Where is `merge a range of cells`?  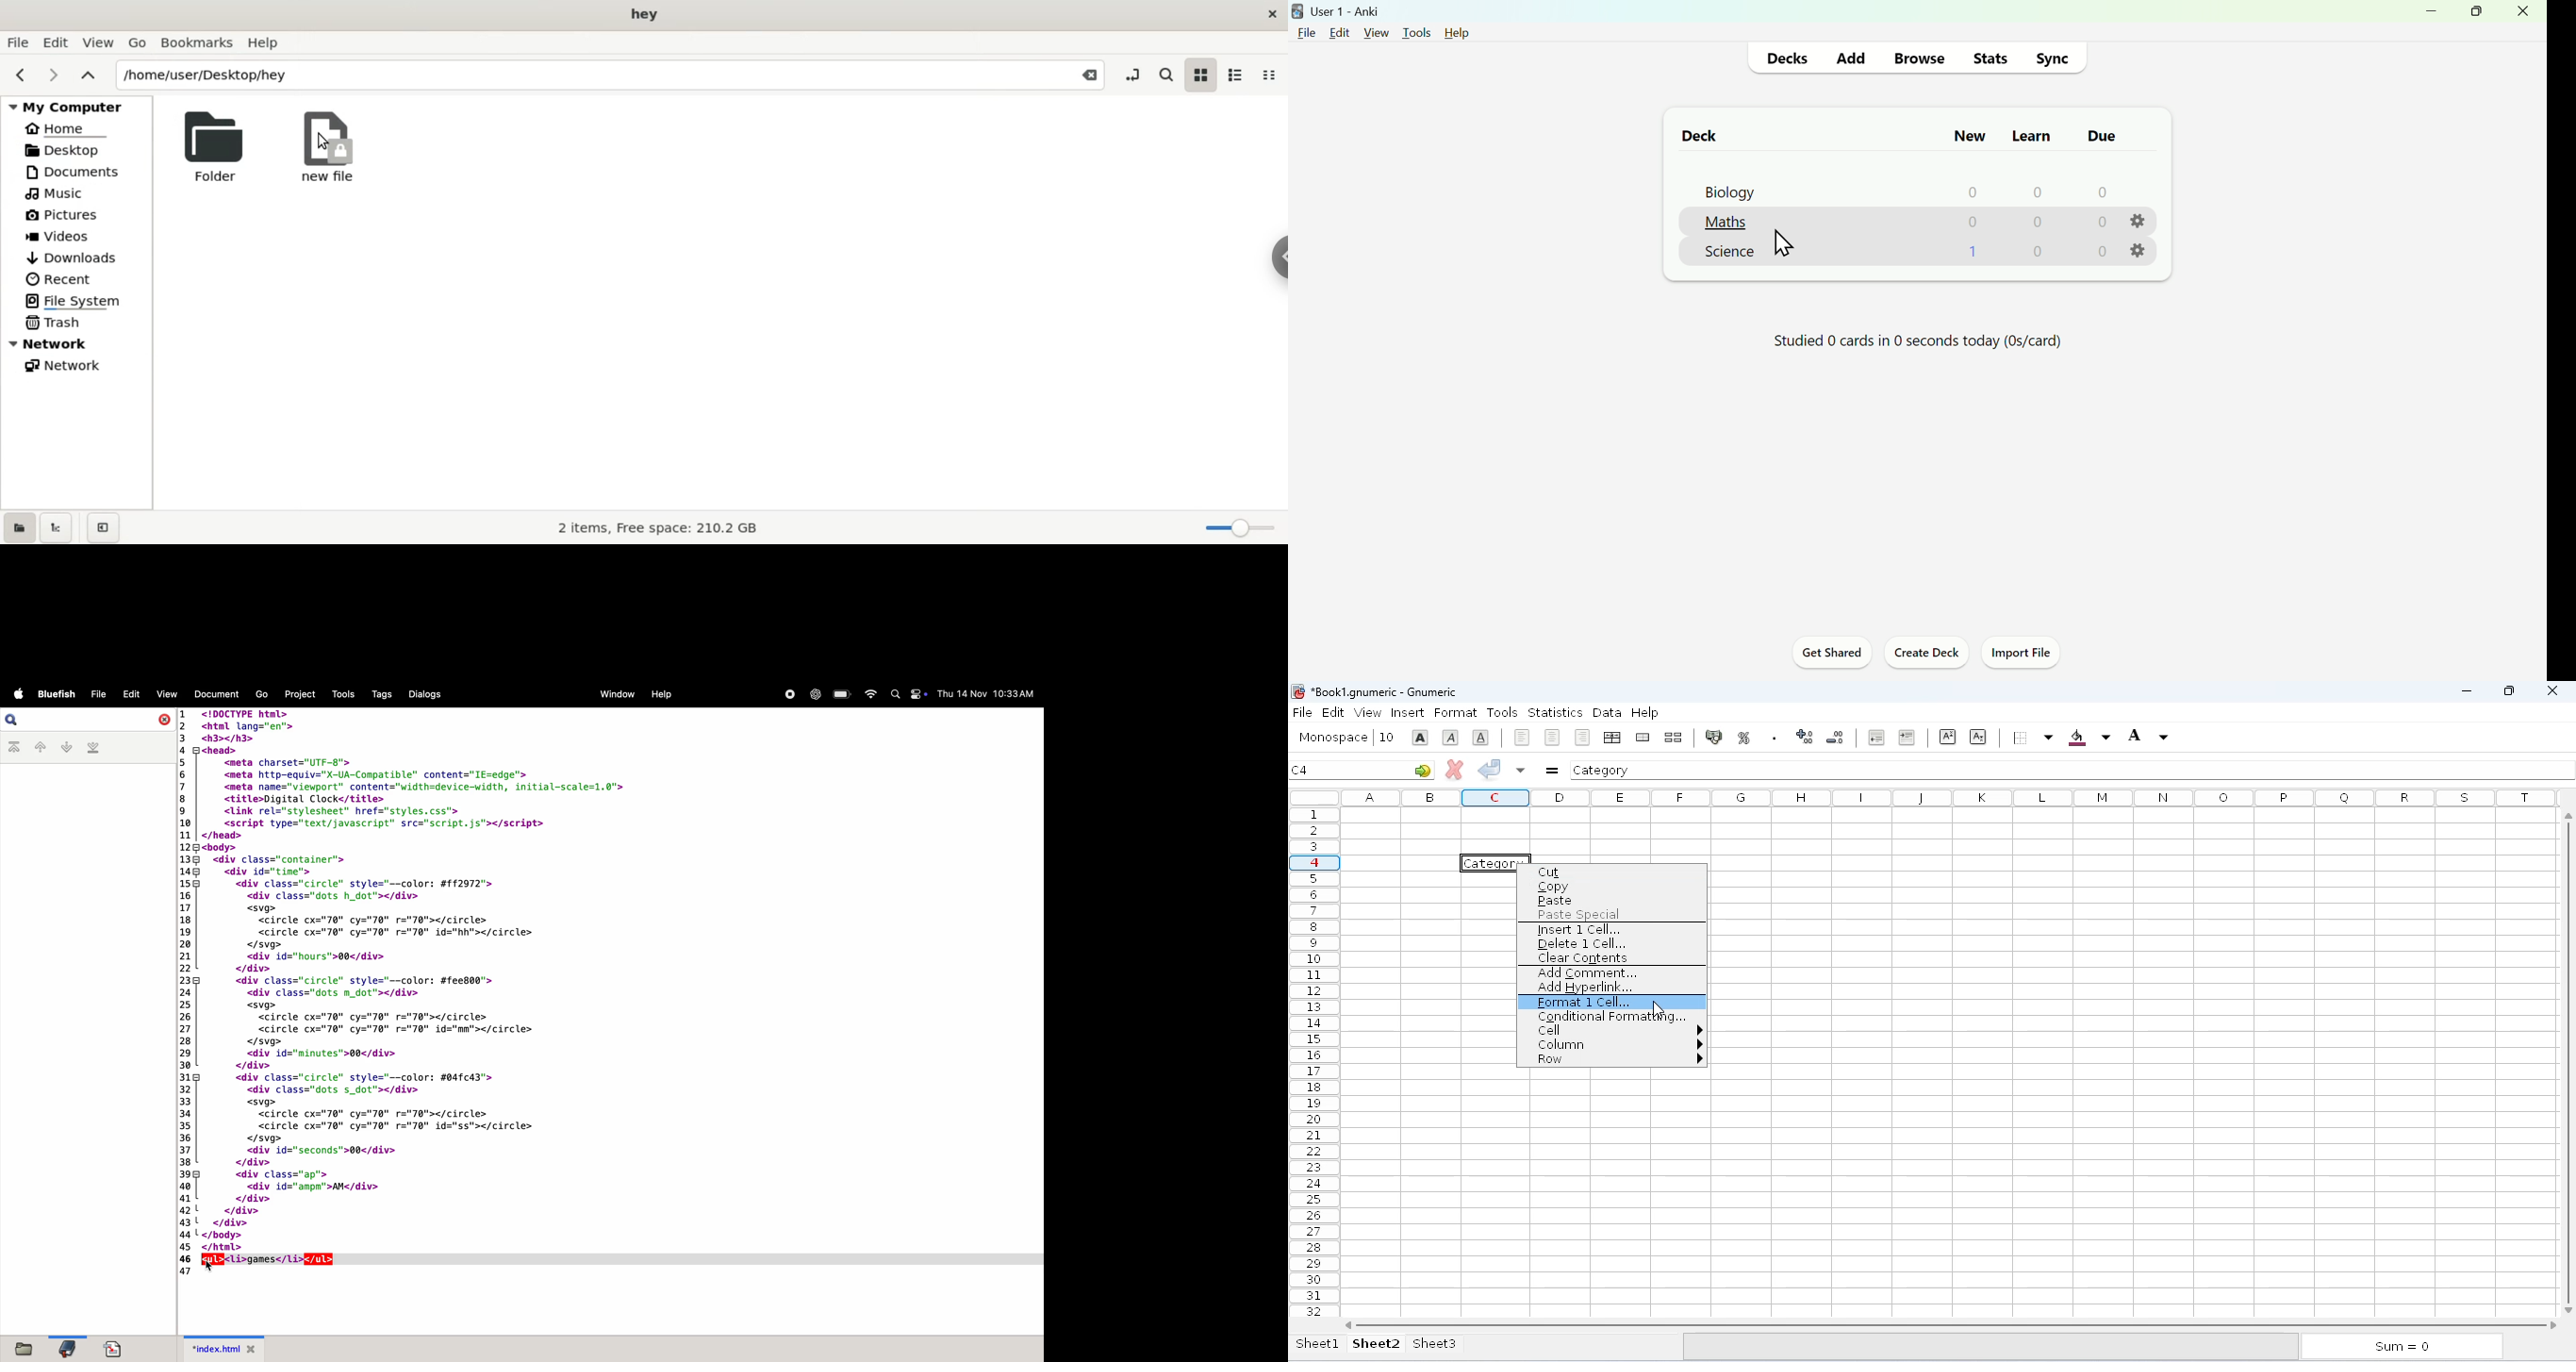
merge a range of cells is located at coordinates (1643, 738).